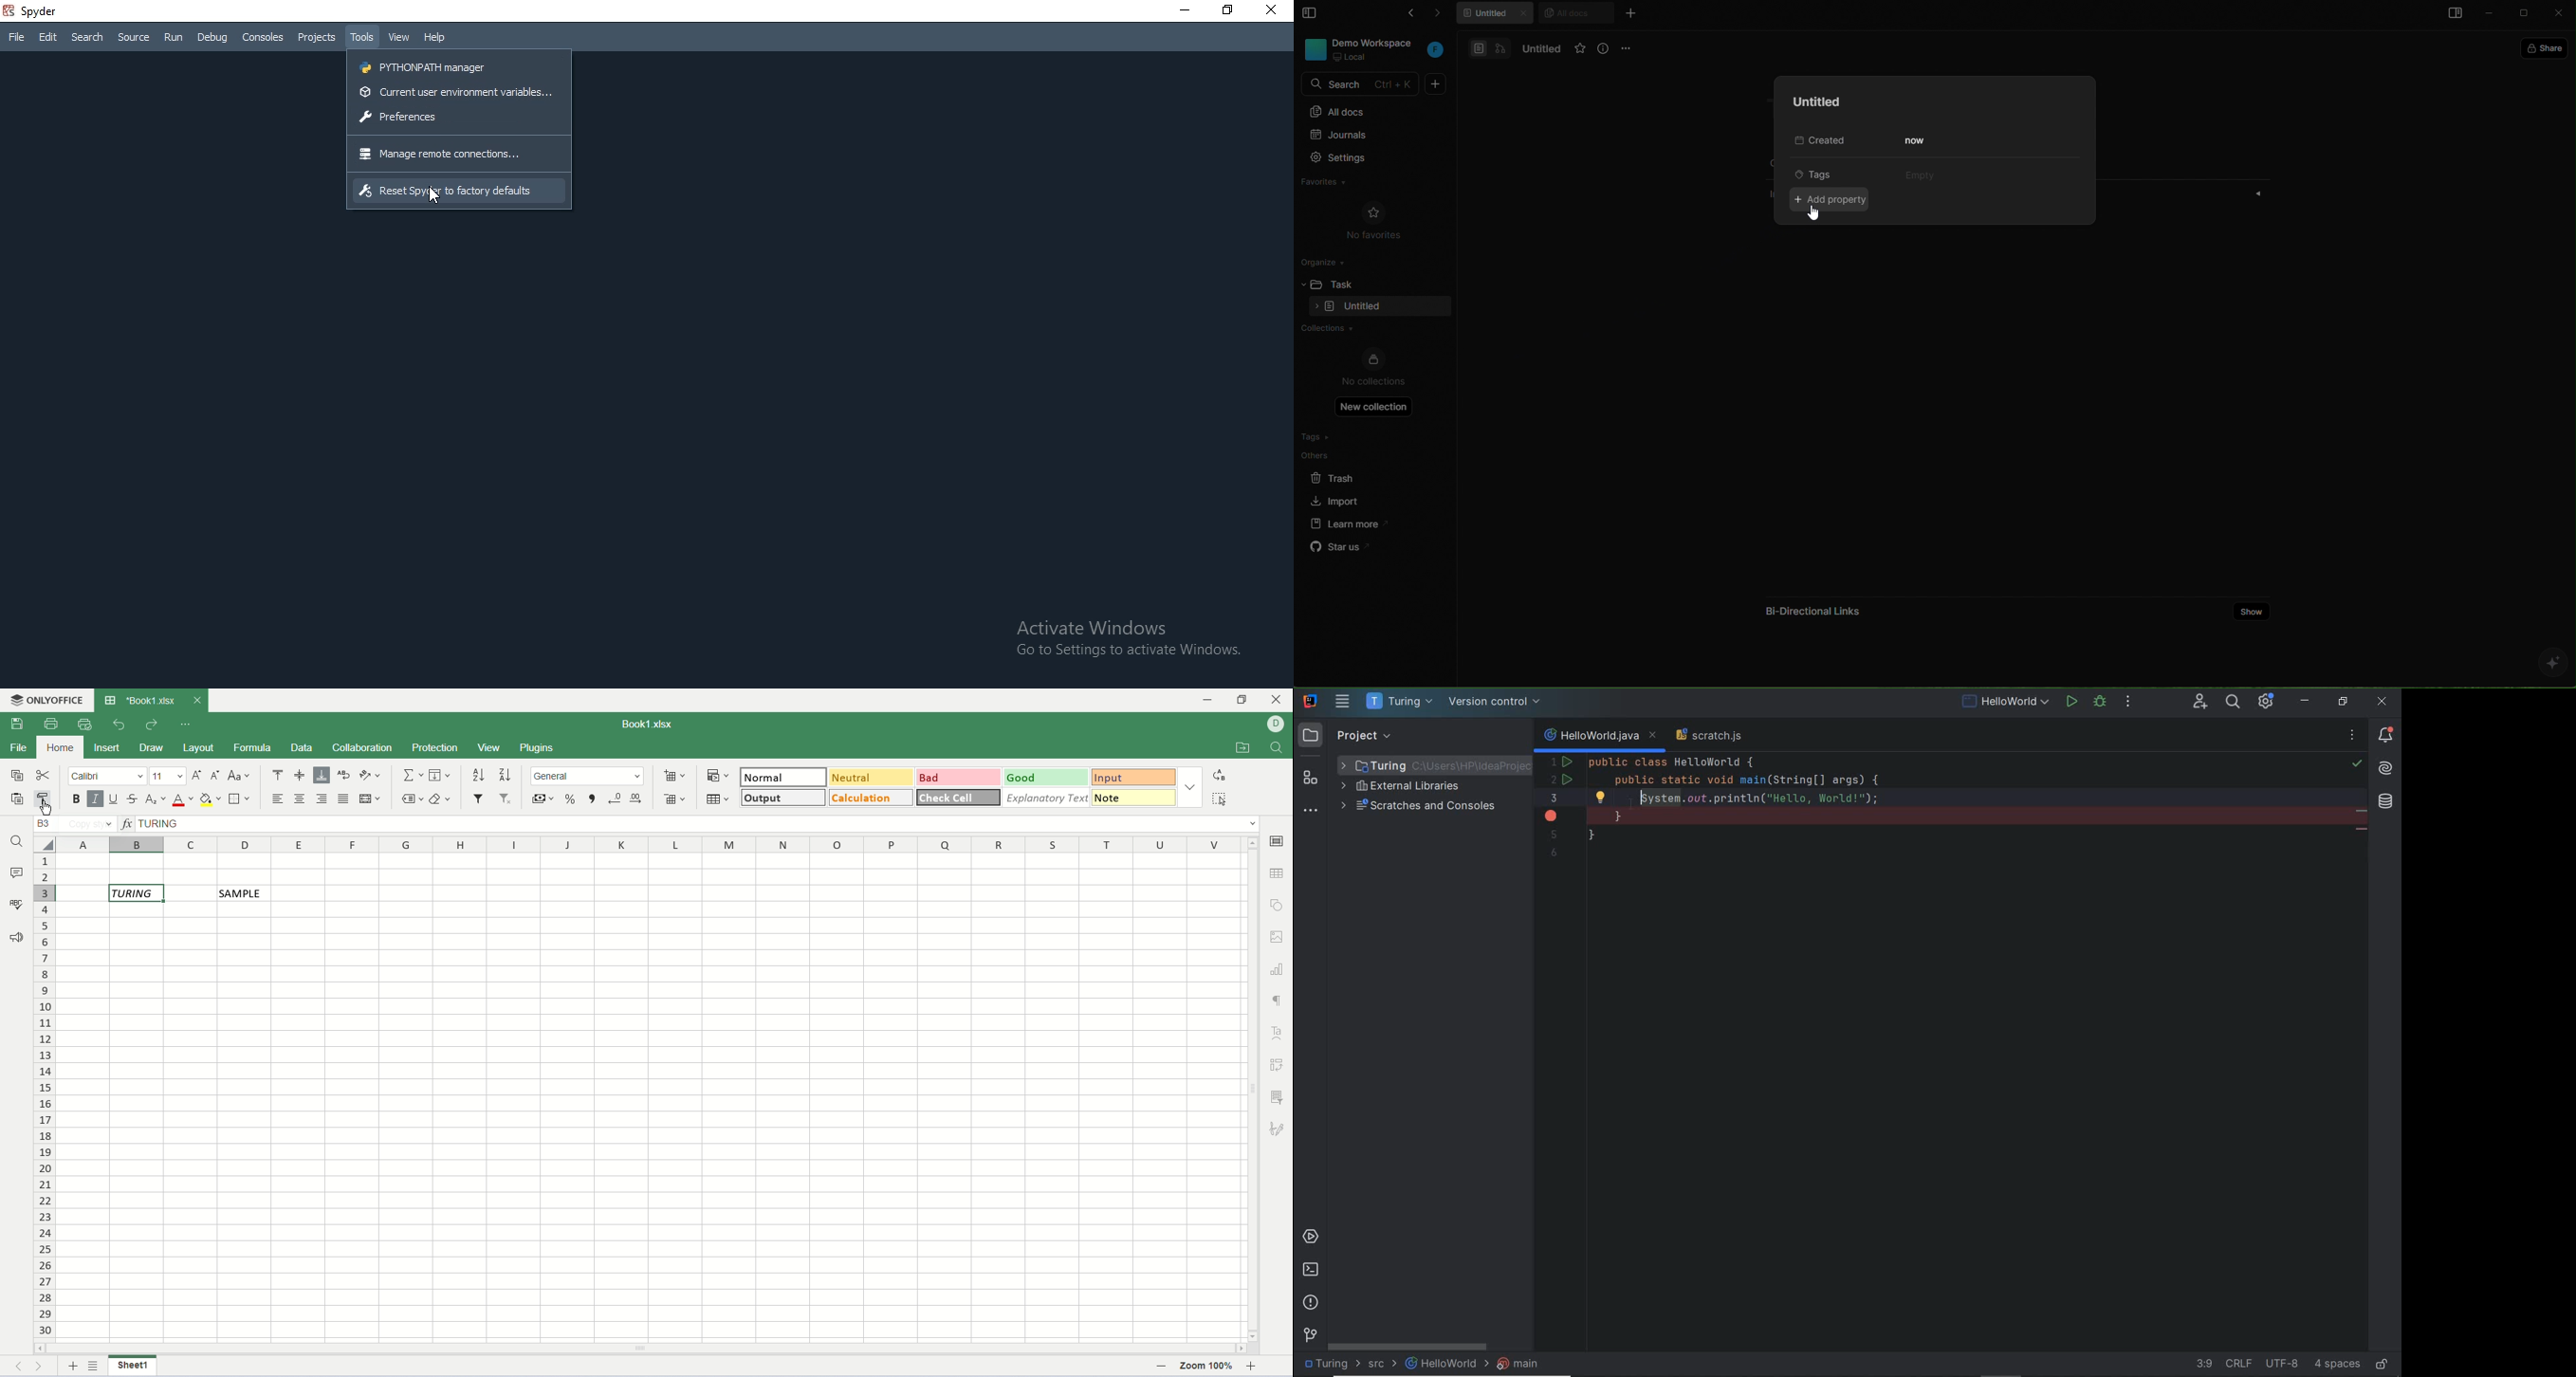 The image size is (2576, 1400). I want to click on format options, so click(1192, 790).